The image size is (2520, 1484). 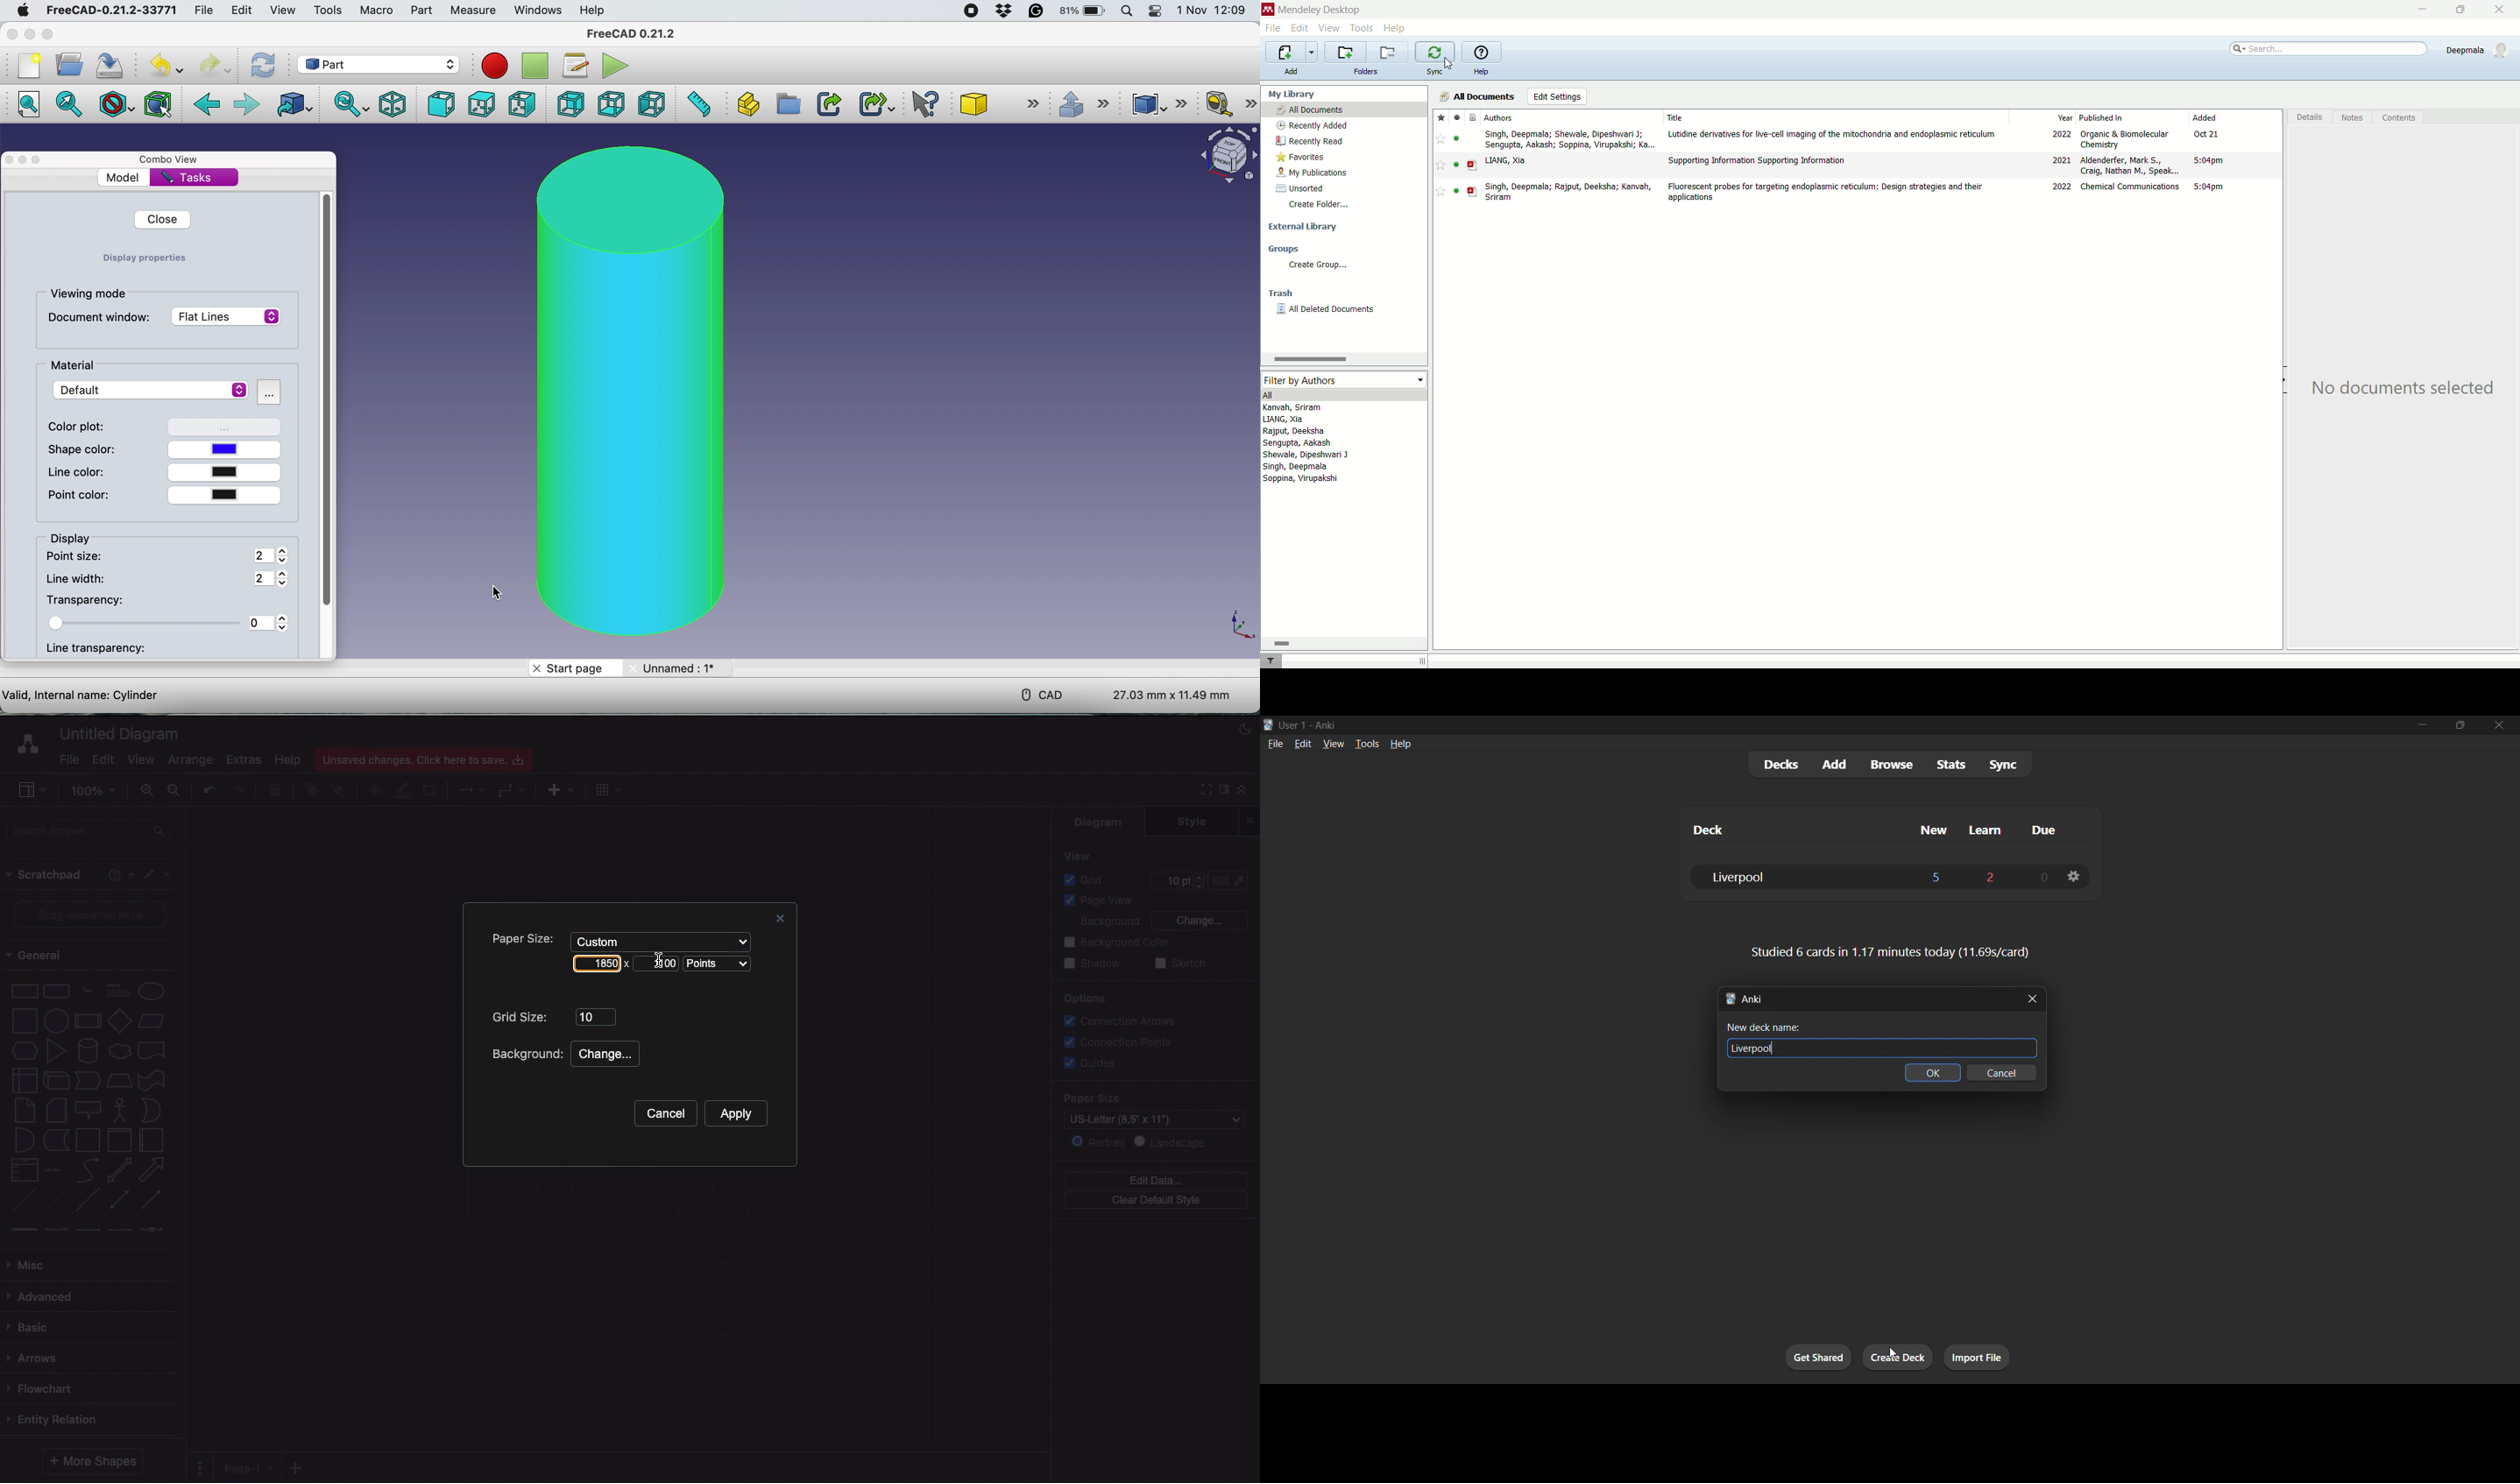 I want to click on cursor, so click(x=1891, y=1353).